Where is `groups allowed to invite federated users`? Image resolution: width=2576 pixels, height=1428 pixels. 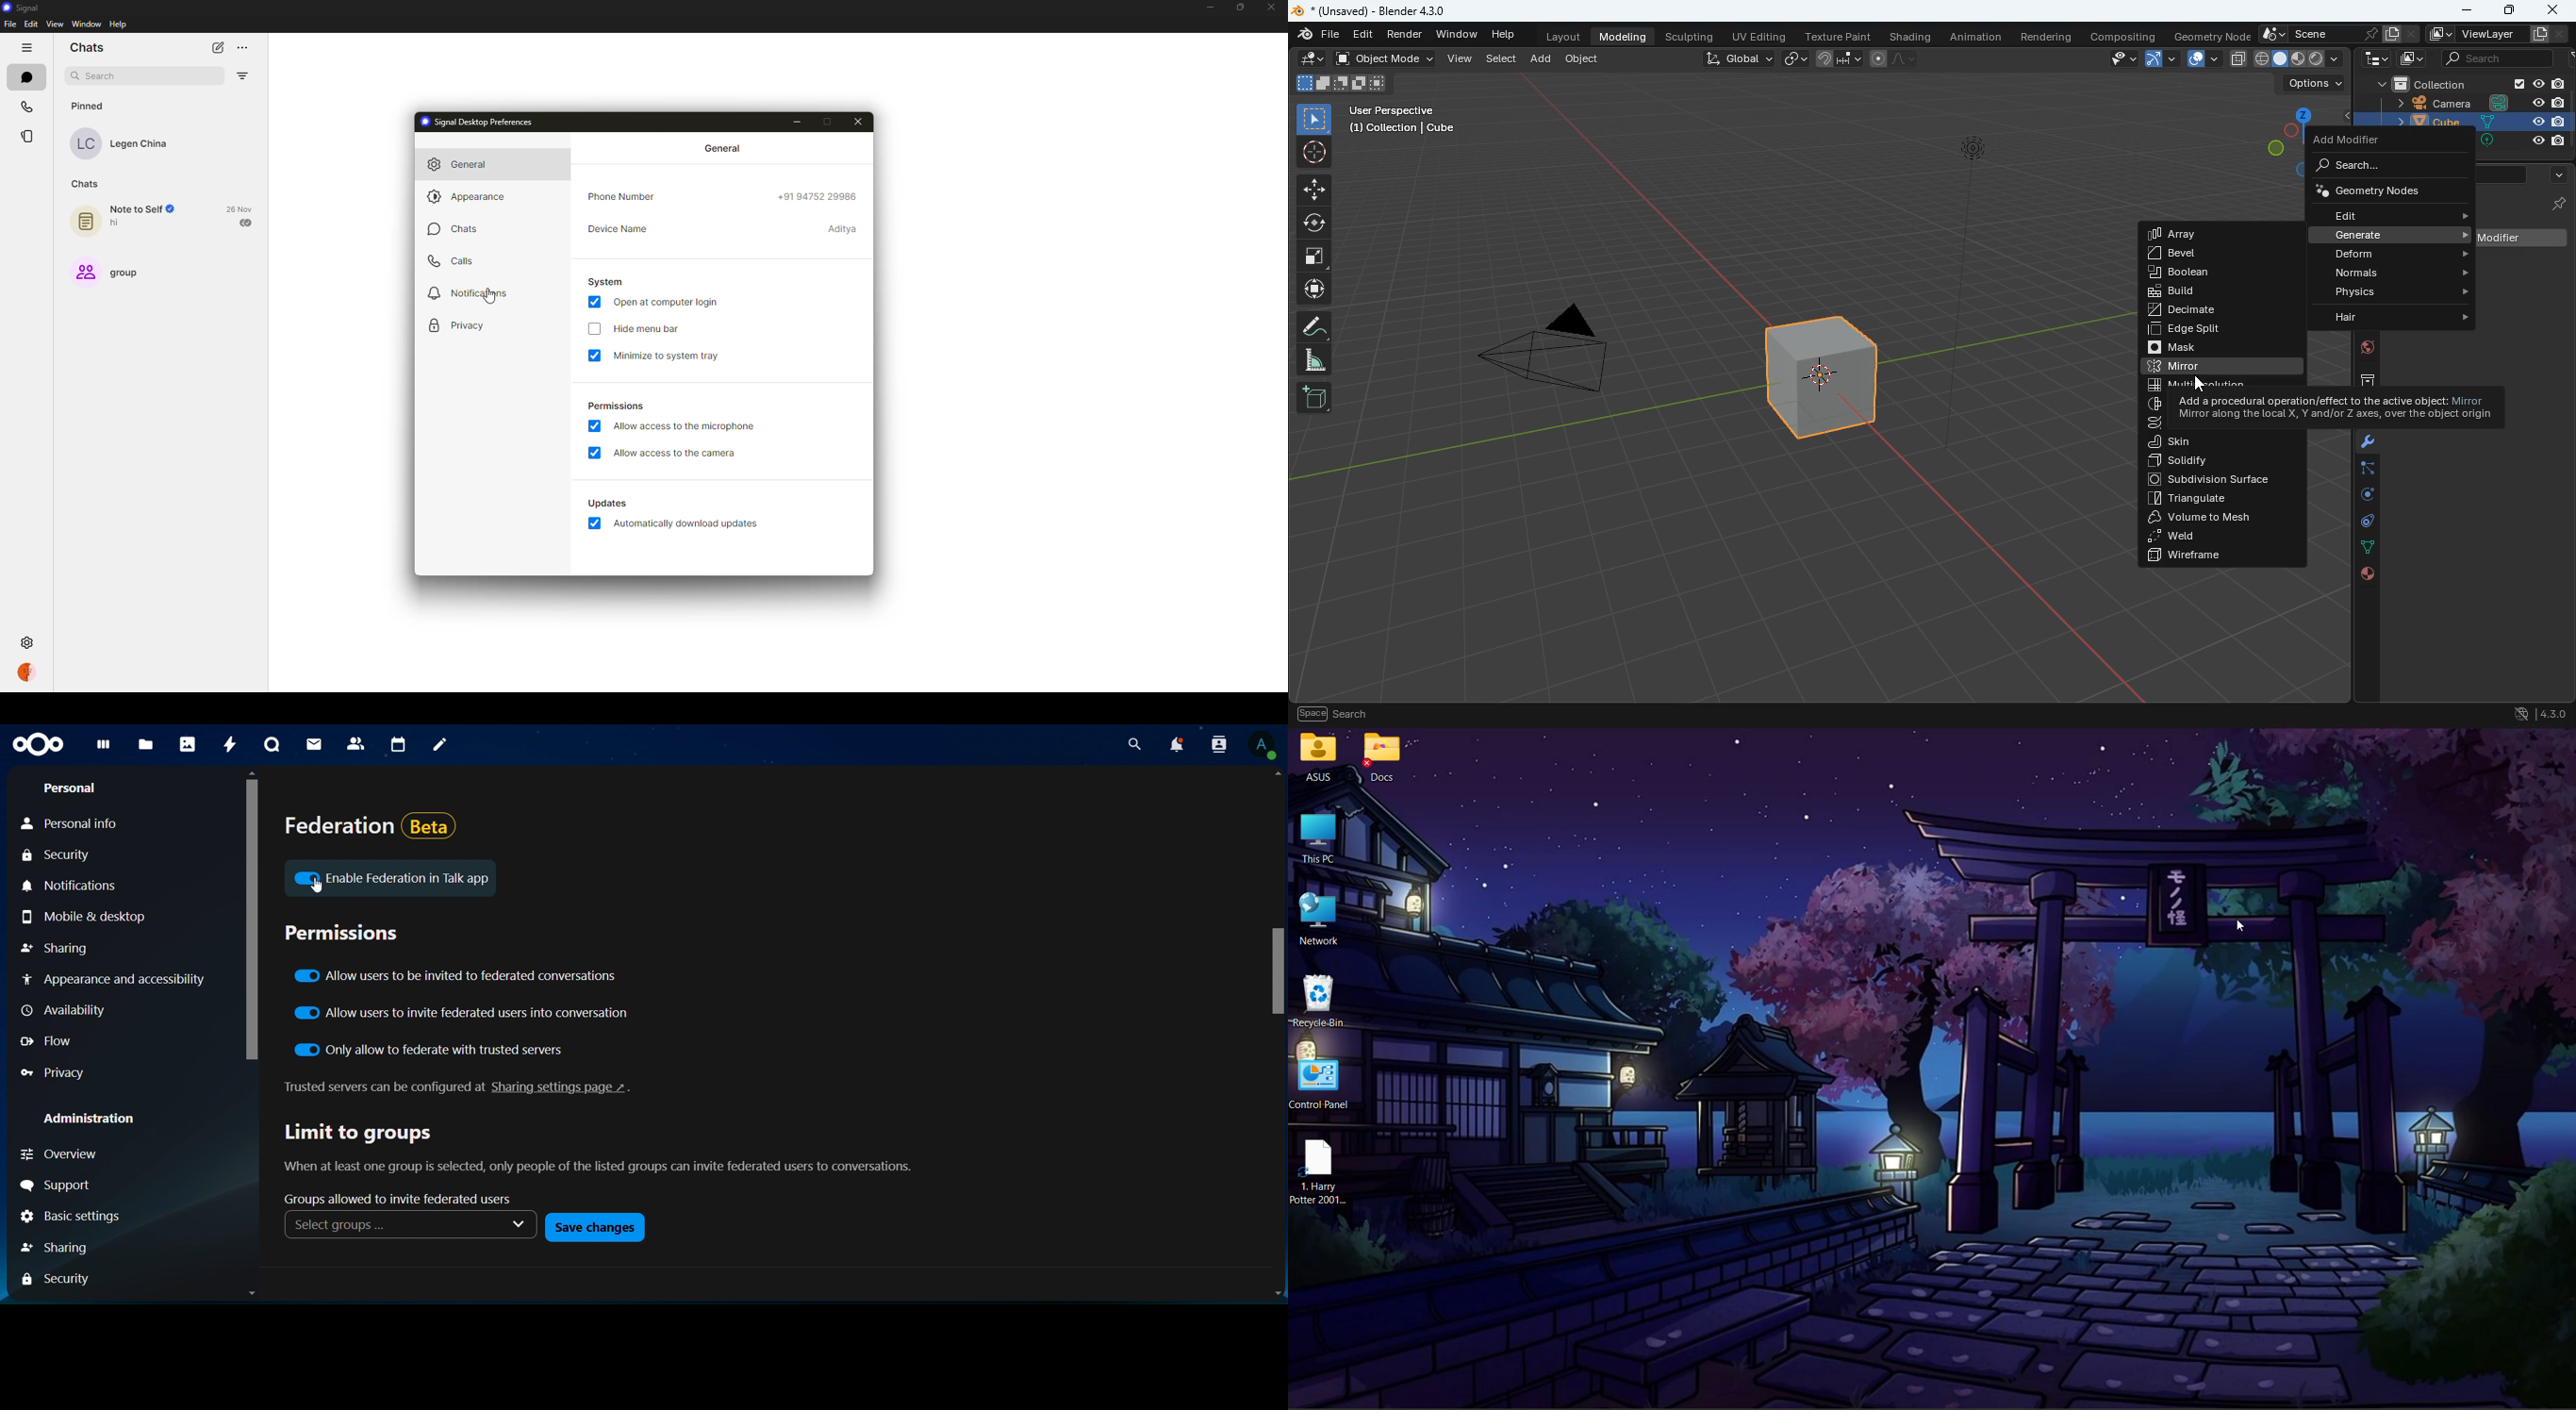 groups allowed to invite federated users is located at coordinates (406, 1198).